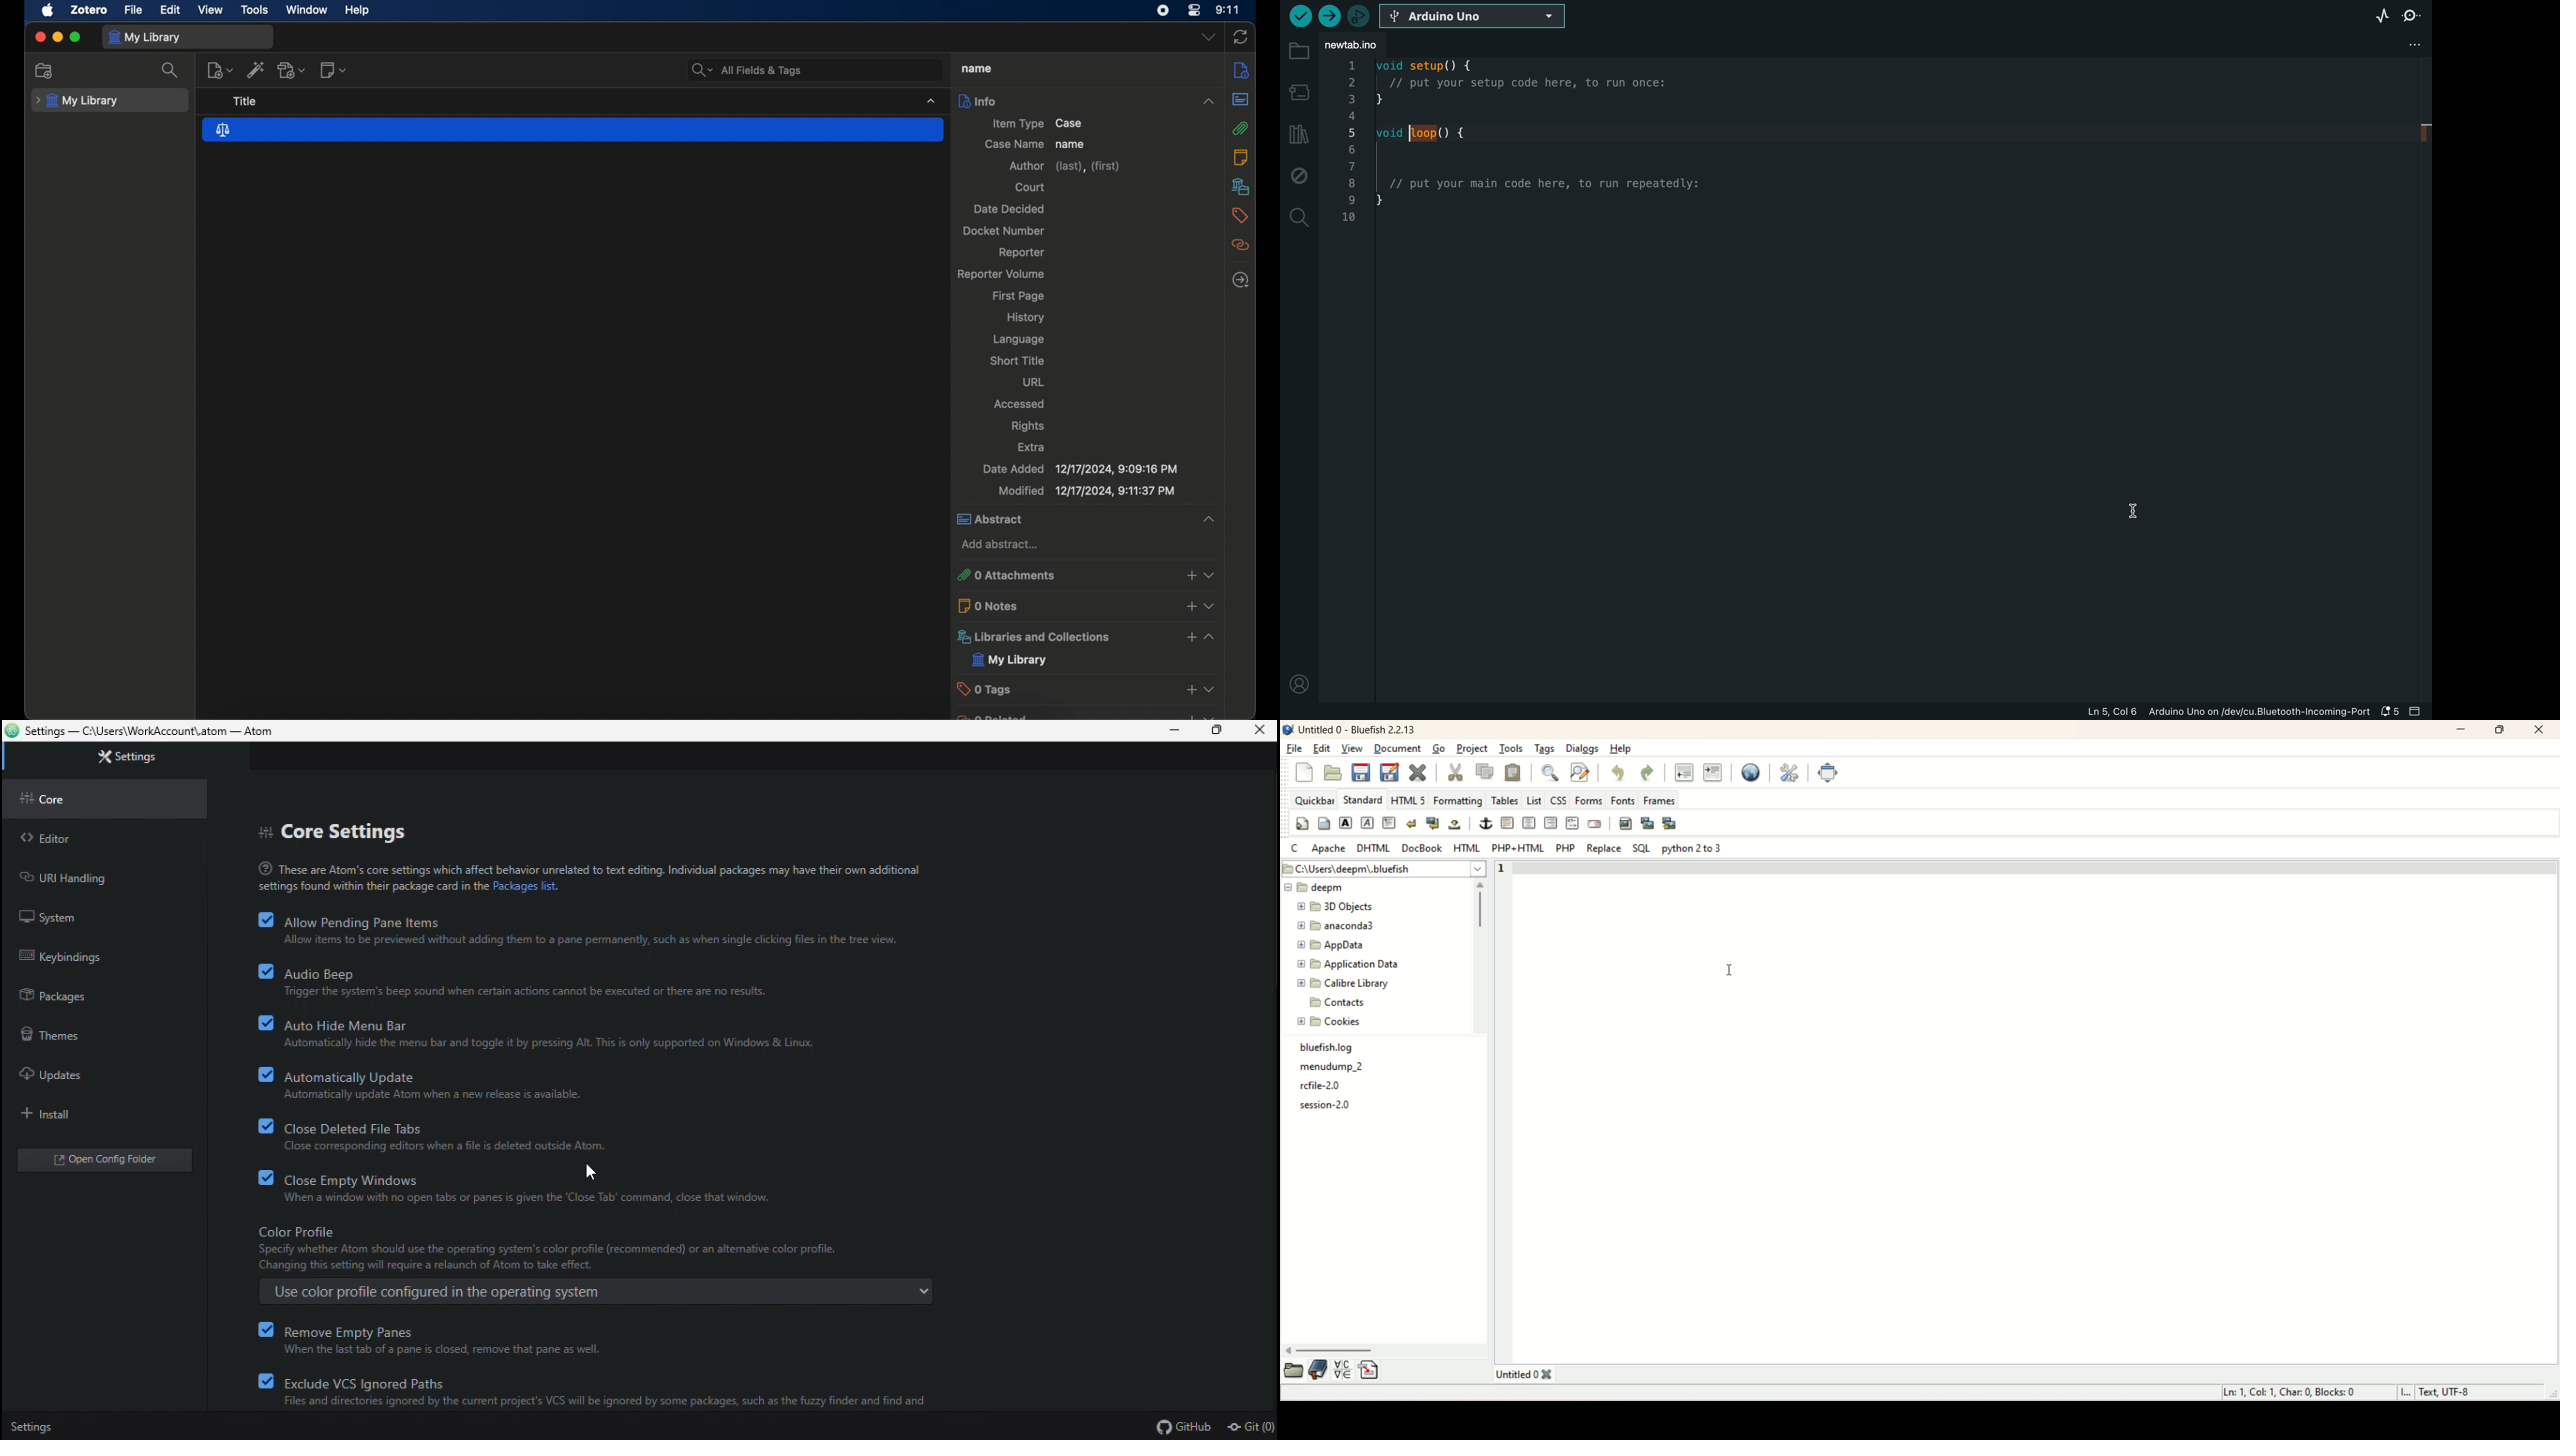  I want to click on language, so click(1021, 340).